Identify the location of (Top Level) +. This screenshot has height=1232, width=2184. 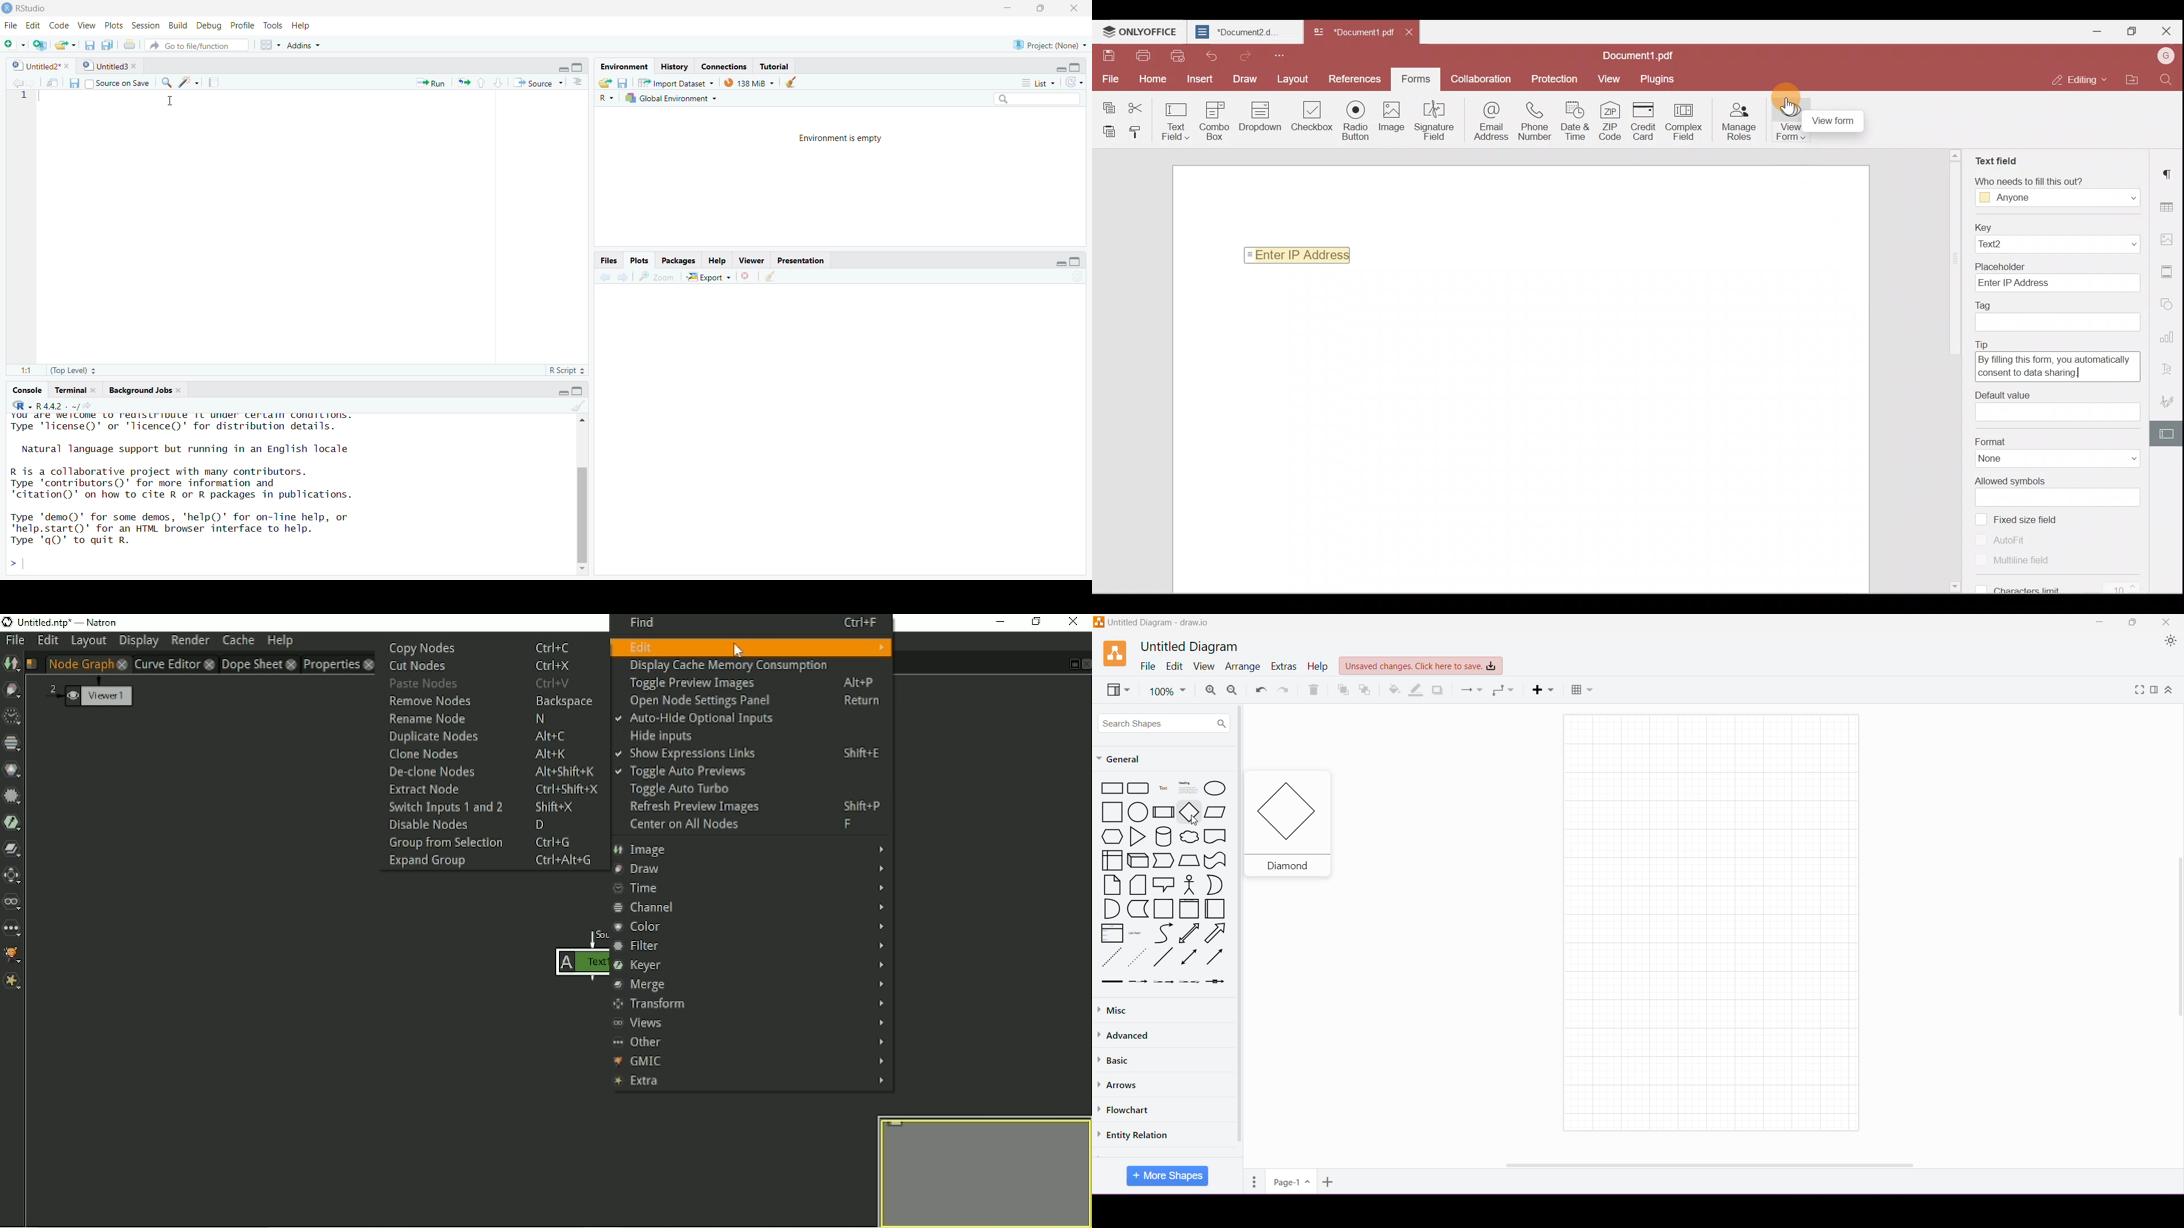
(78, 370).